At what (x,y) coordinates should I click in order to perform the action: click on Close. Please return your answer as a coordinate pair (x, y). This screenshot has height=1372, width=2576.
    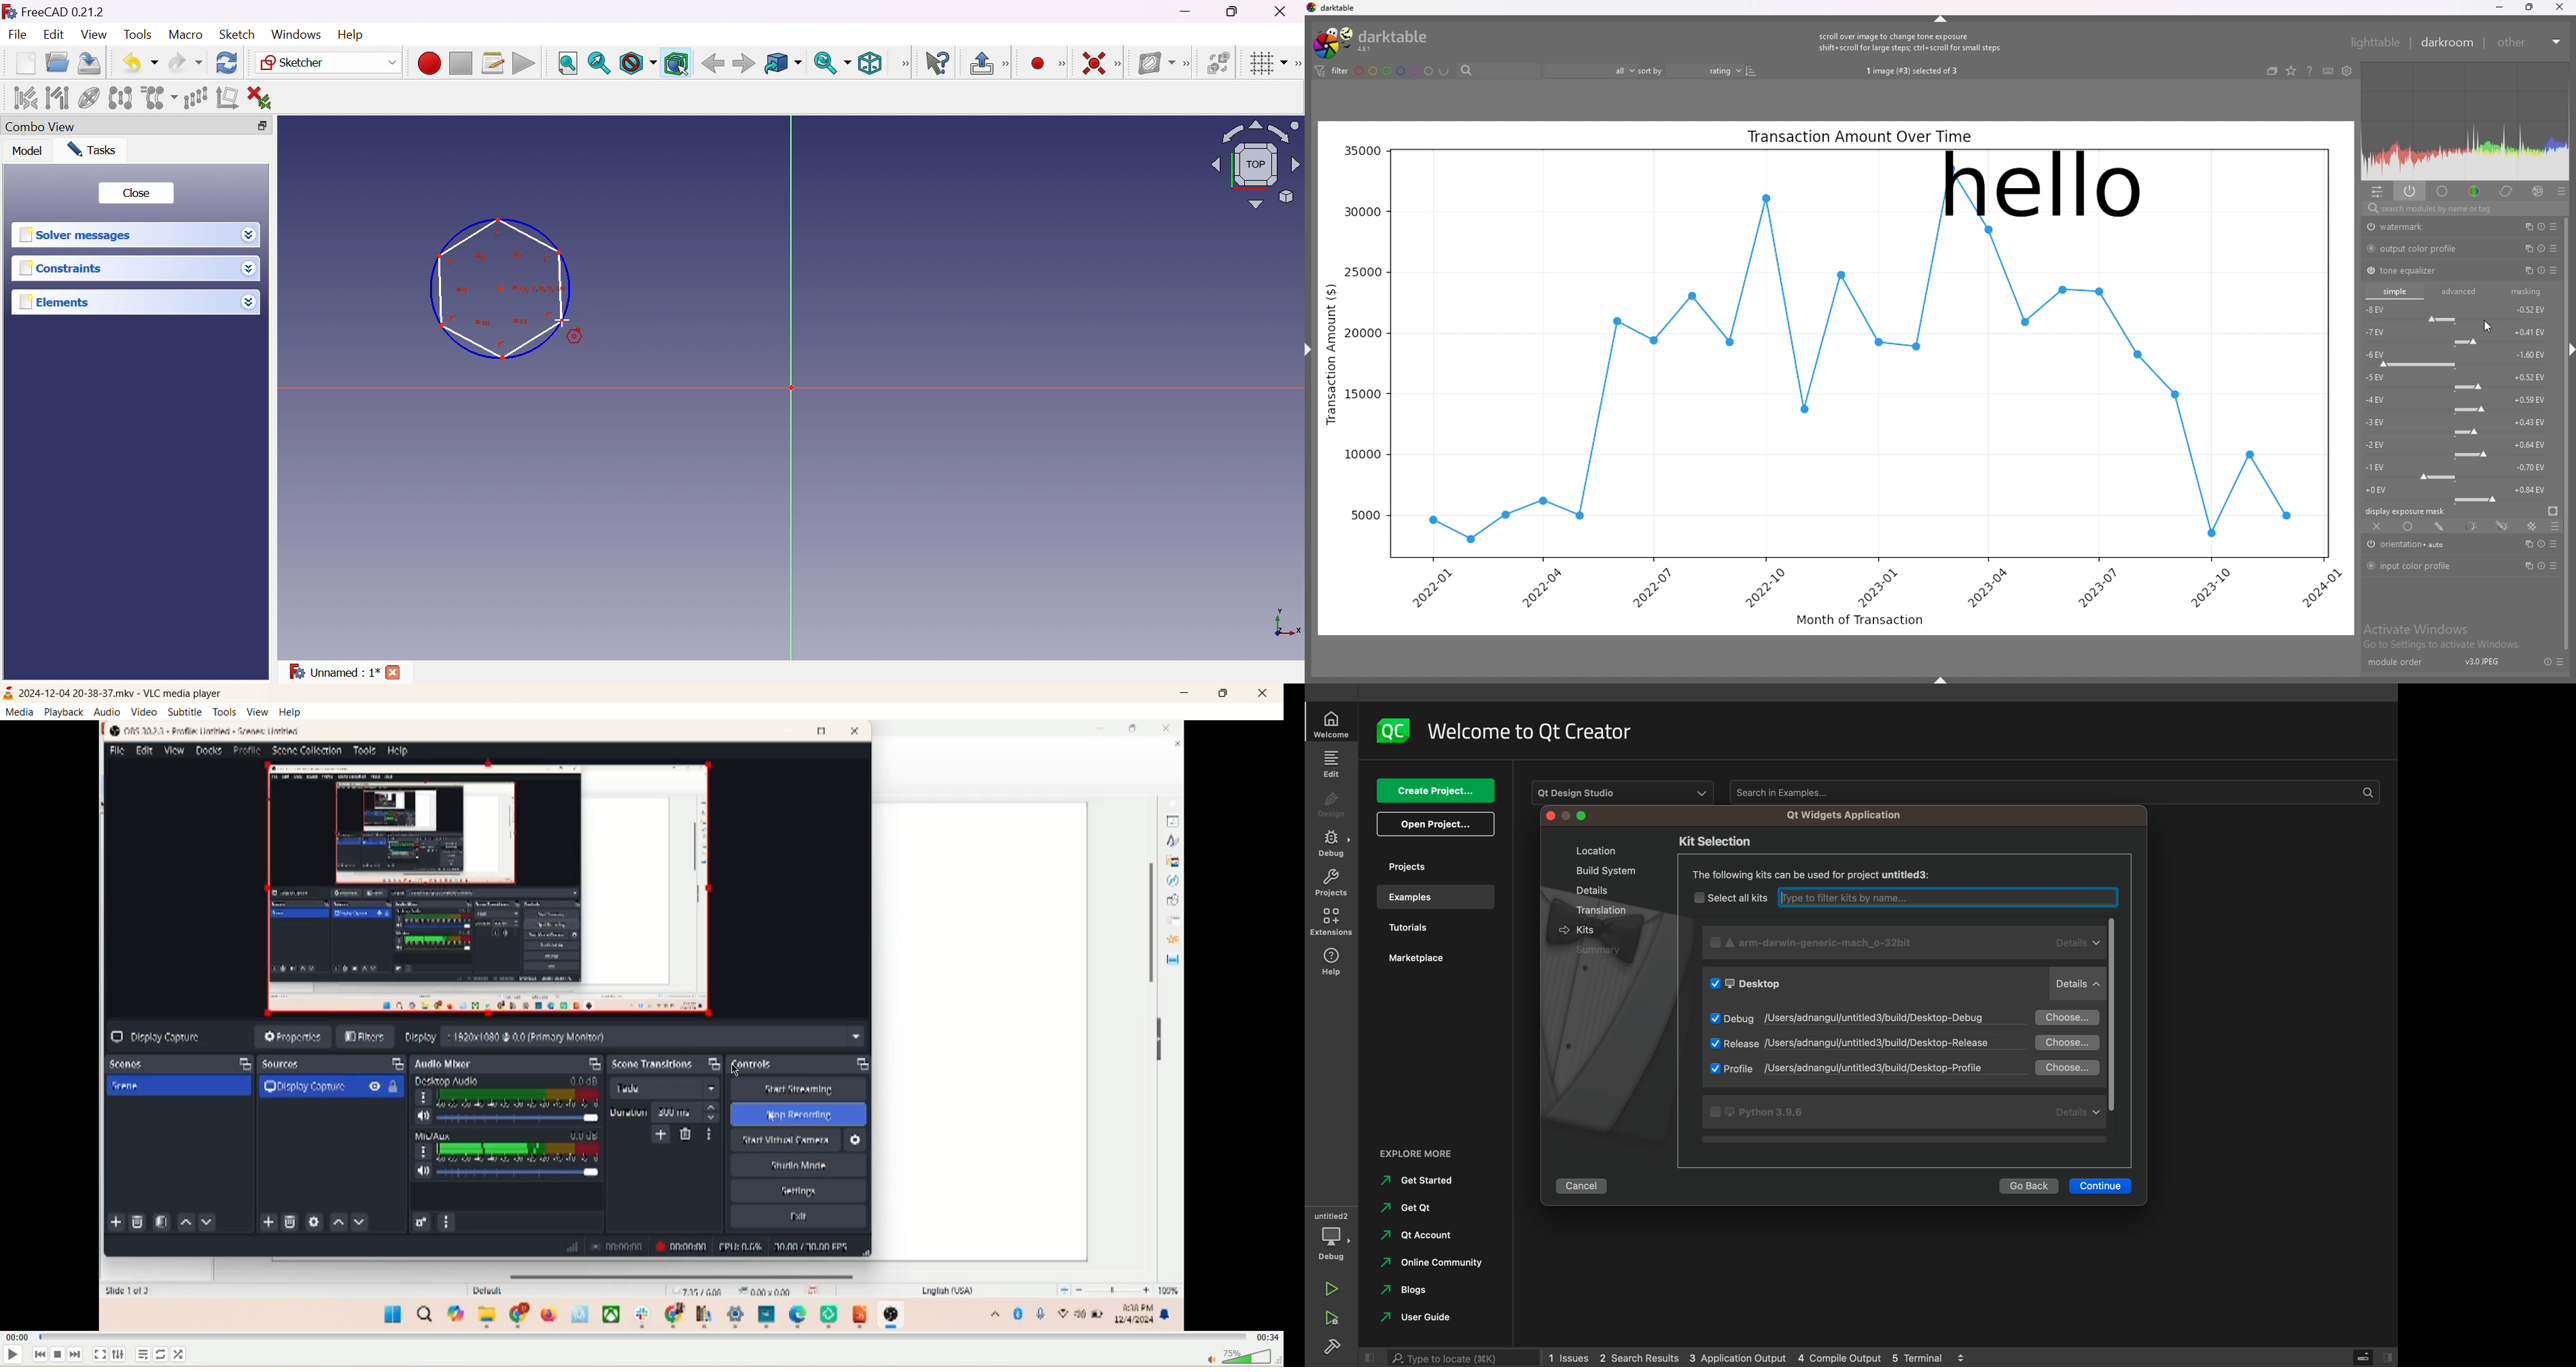
    Looking at the image, I should click on (1284, 11).